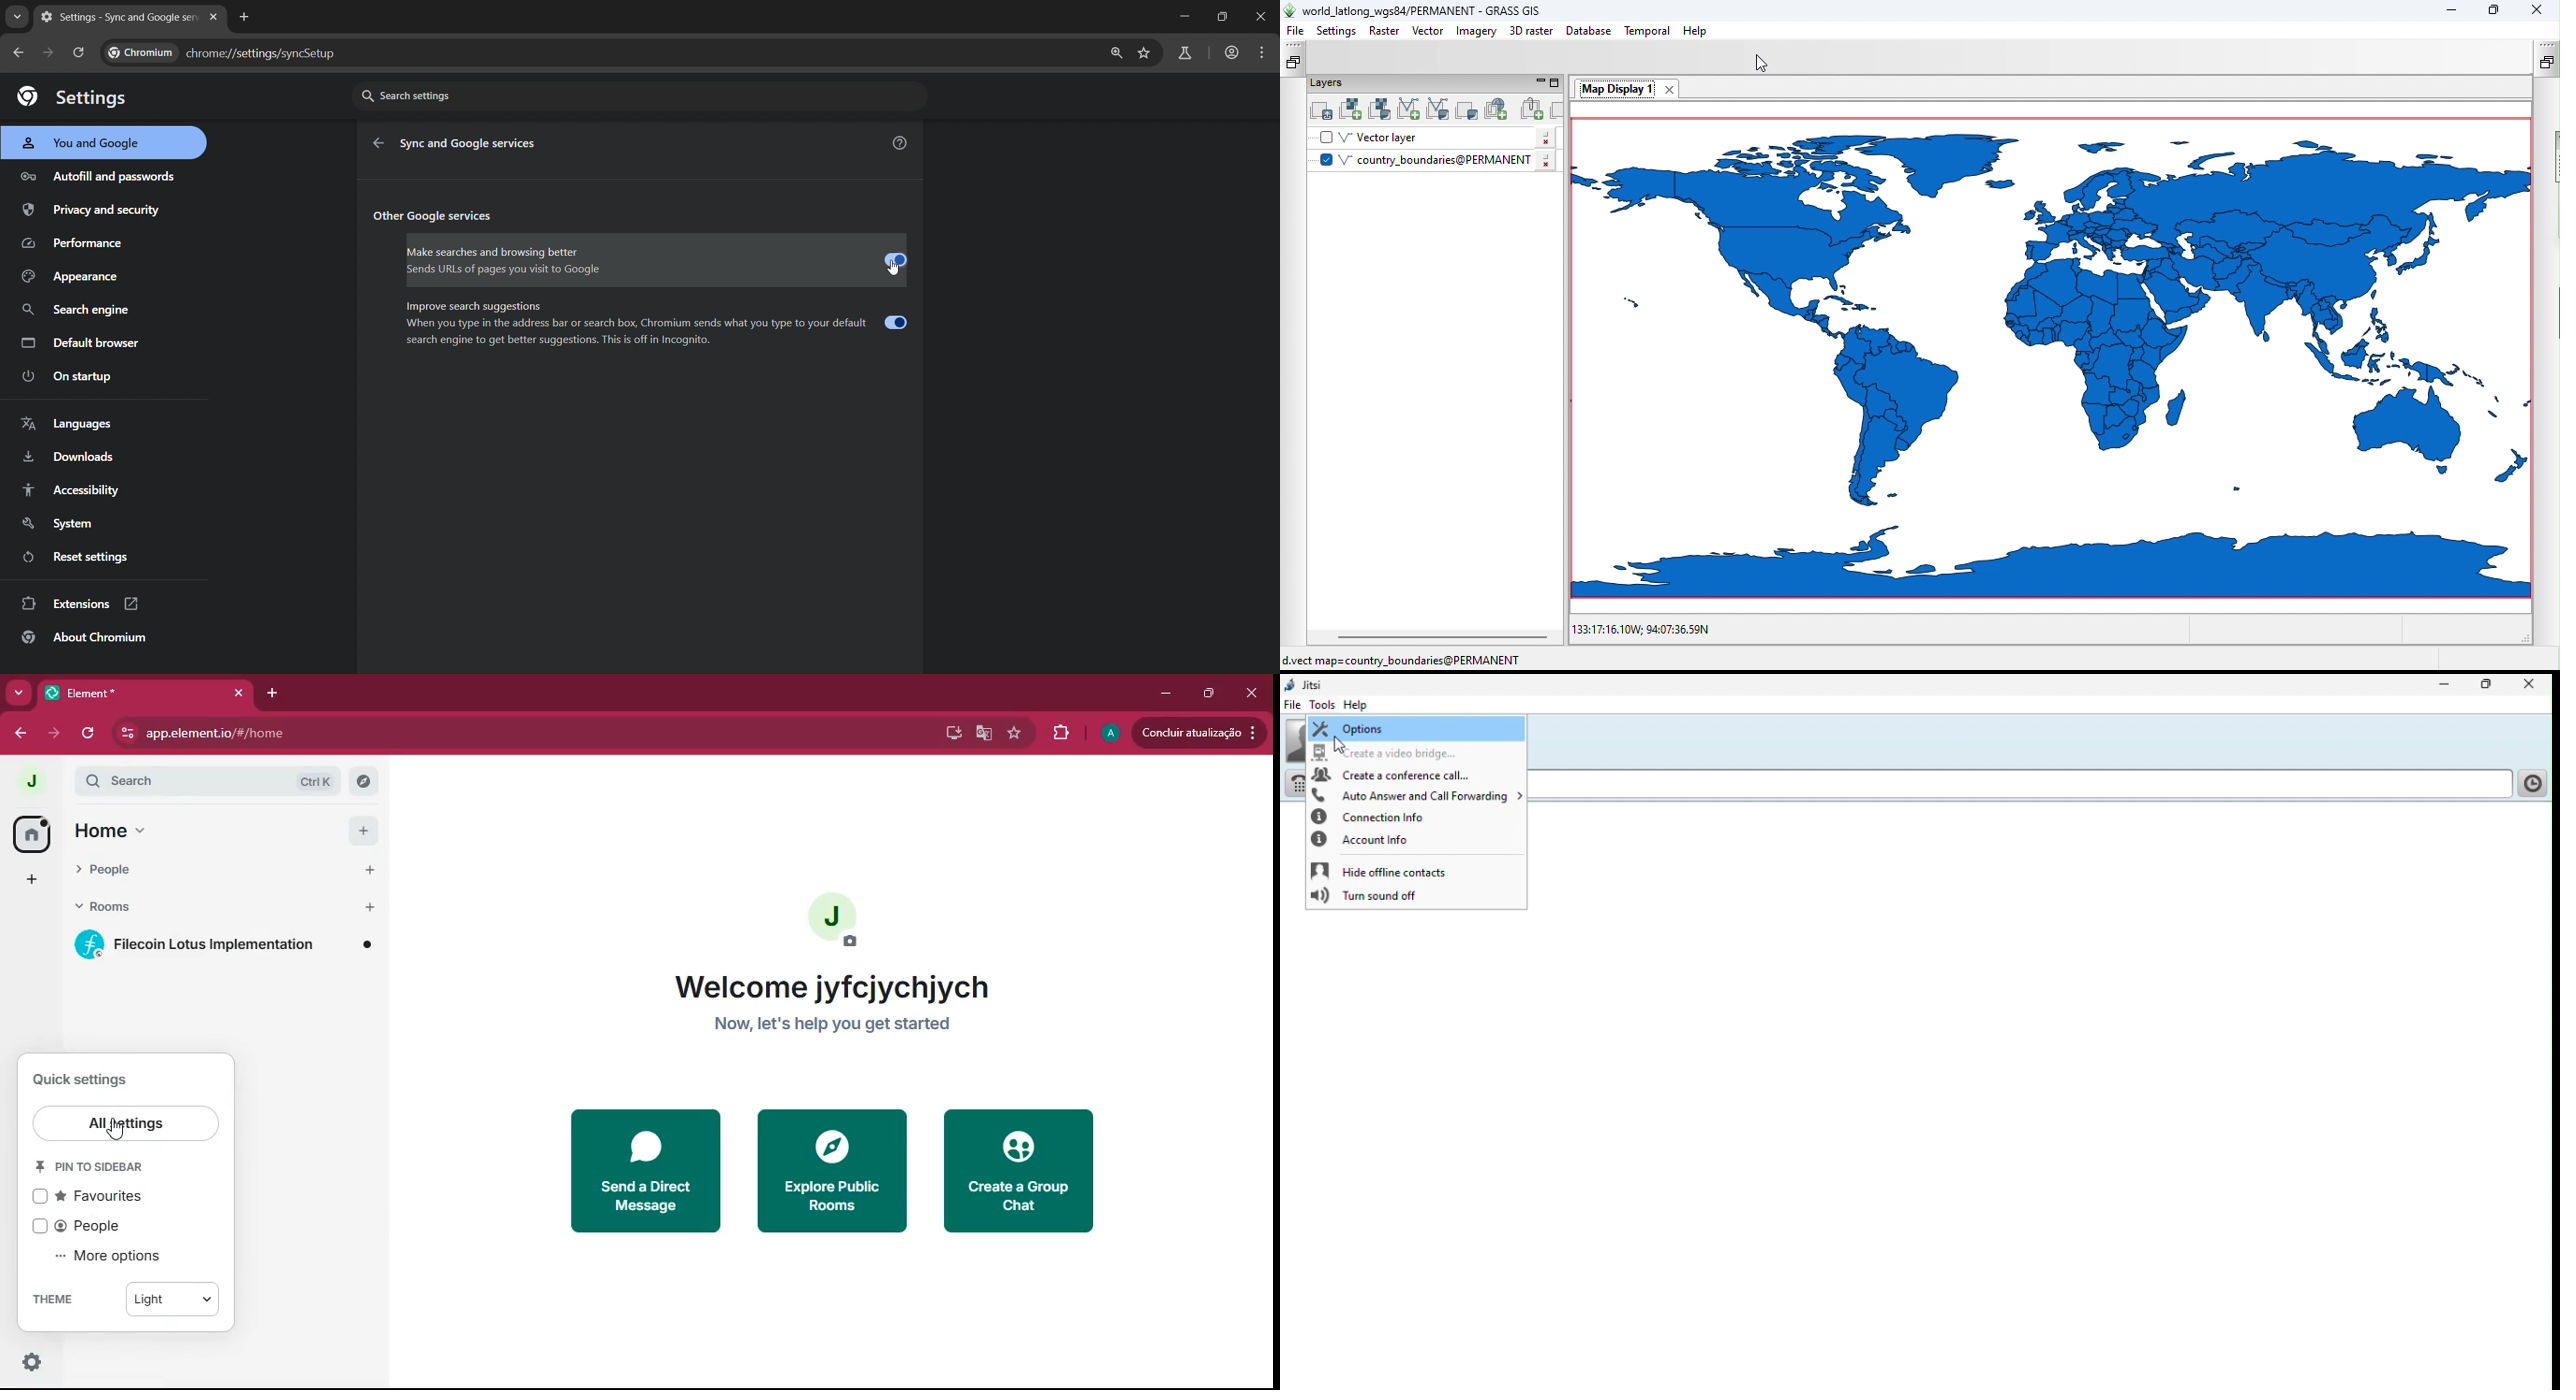 The height and width of the screenshot is (1400, 2576). Describe the element at coordinates (26, 781) in the screenshot. I see `profile picture` at that location.